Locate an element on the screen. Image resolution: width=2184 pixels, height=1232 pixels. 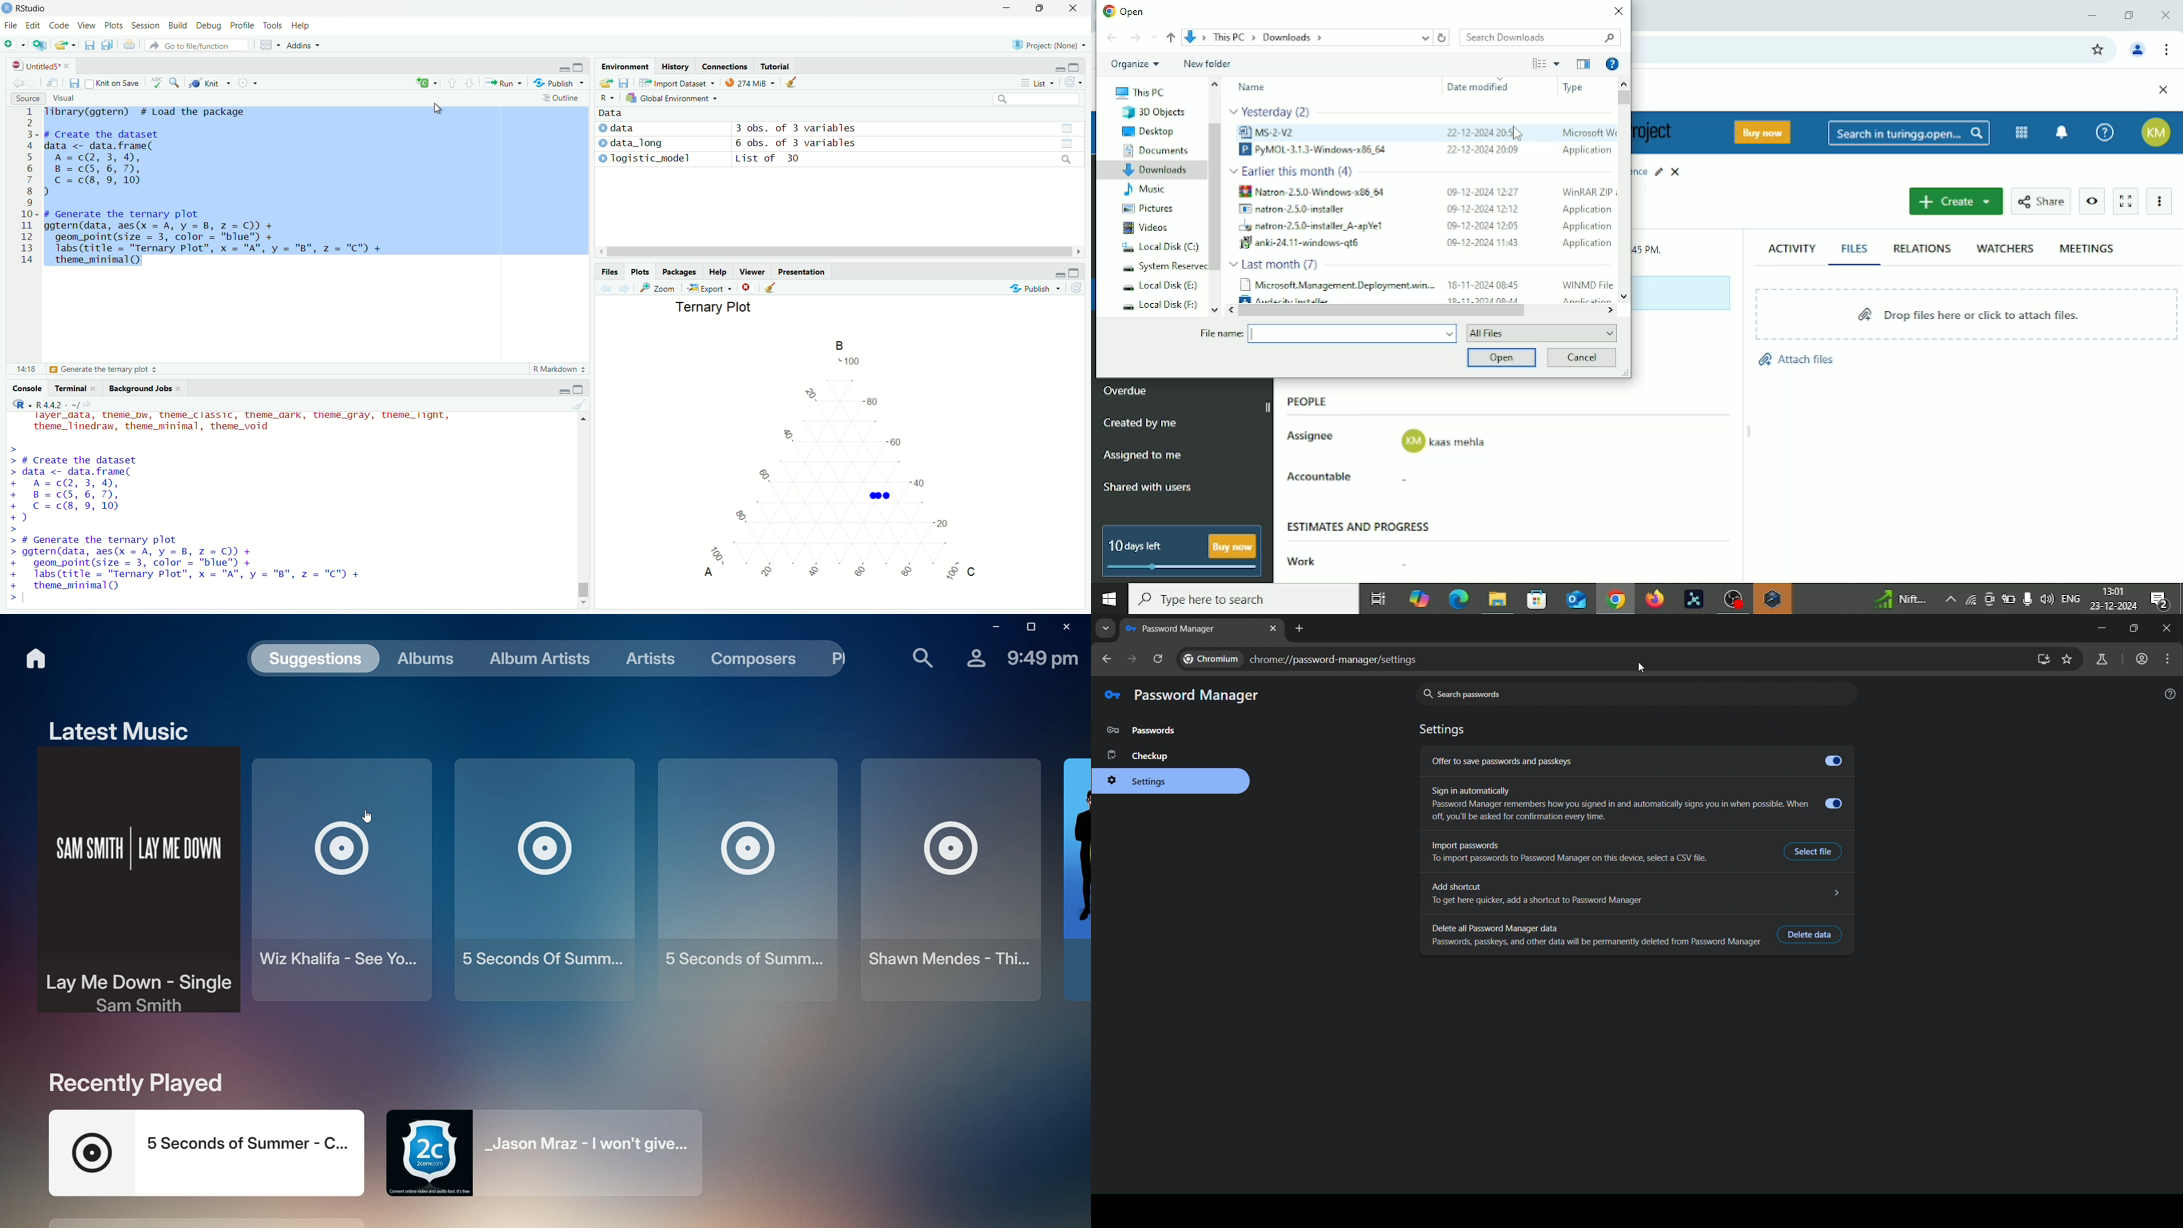
) data 3 obs. of 3 variables
) data_Tong 6 obs. of 3 variables
) Togistic_model List of 30 is located at coordinates (770, 147).